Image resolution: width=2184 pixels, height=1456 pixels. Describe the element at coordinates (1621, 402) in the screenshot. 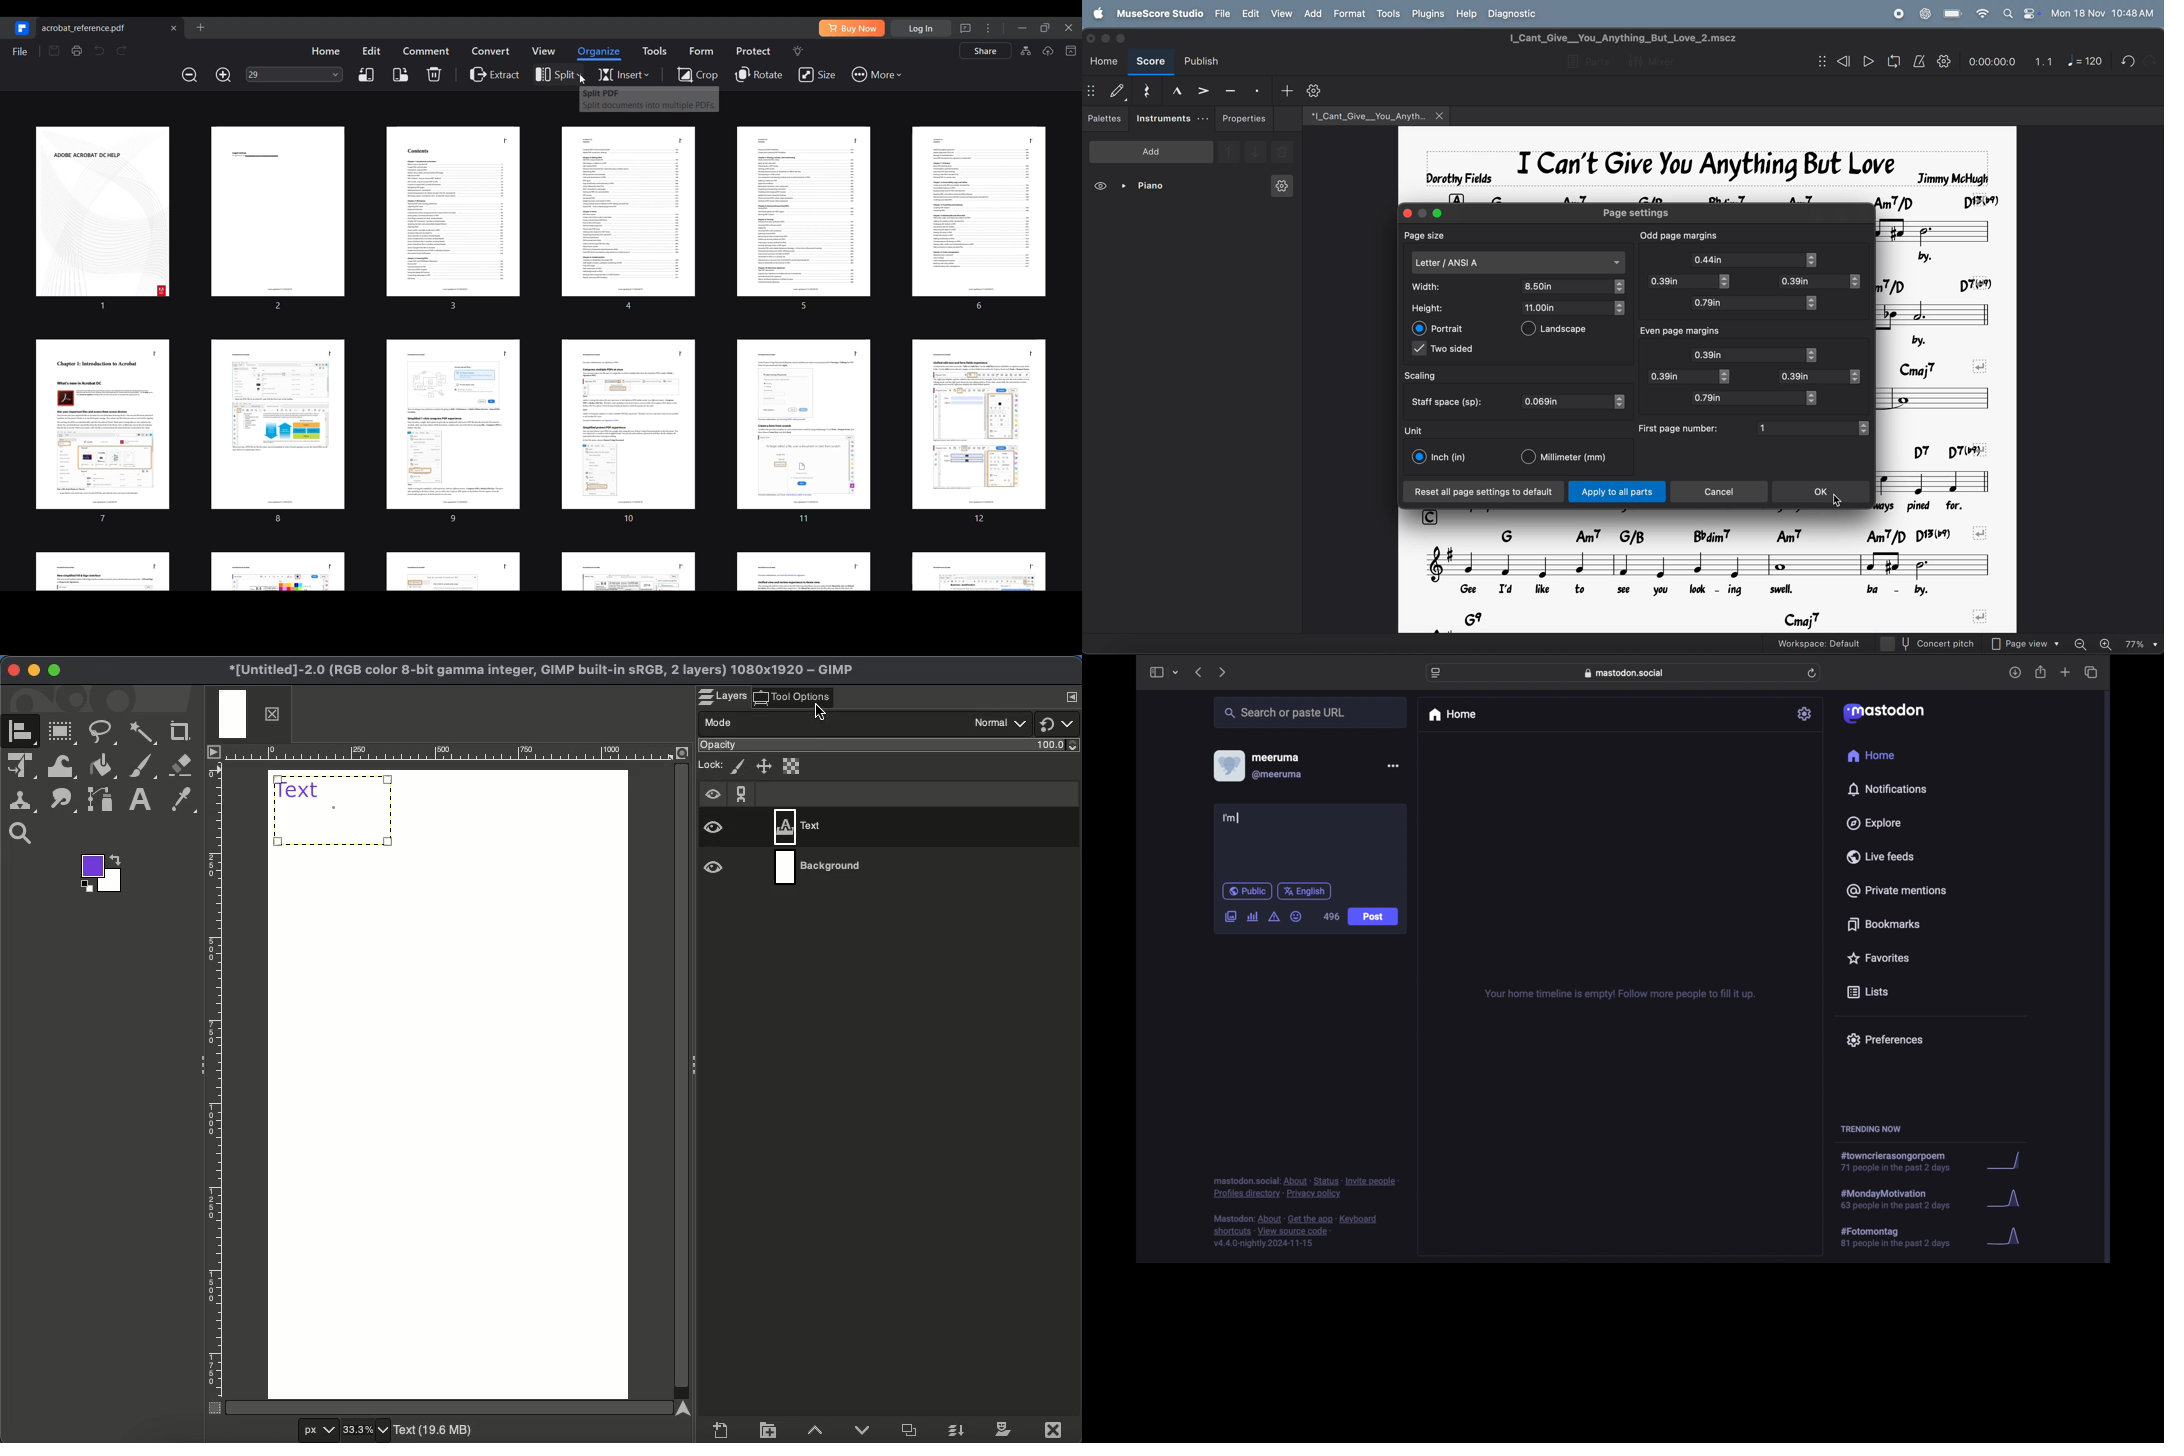

I see `toggle` at that location.